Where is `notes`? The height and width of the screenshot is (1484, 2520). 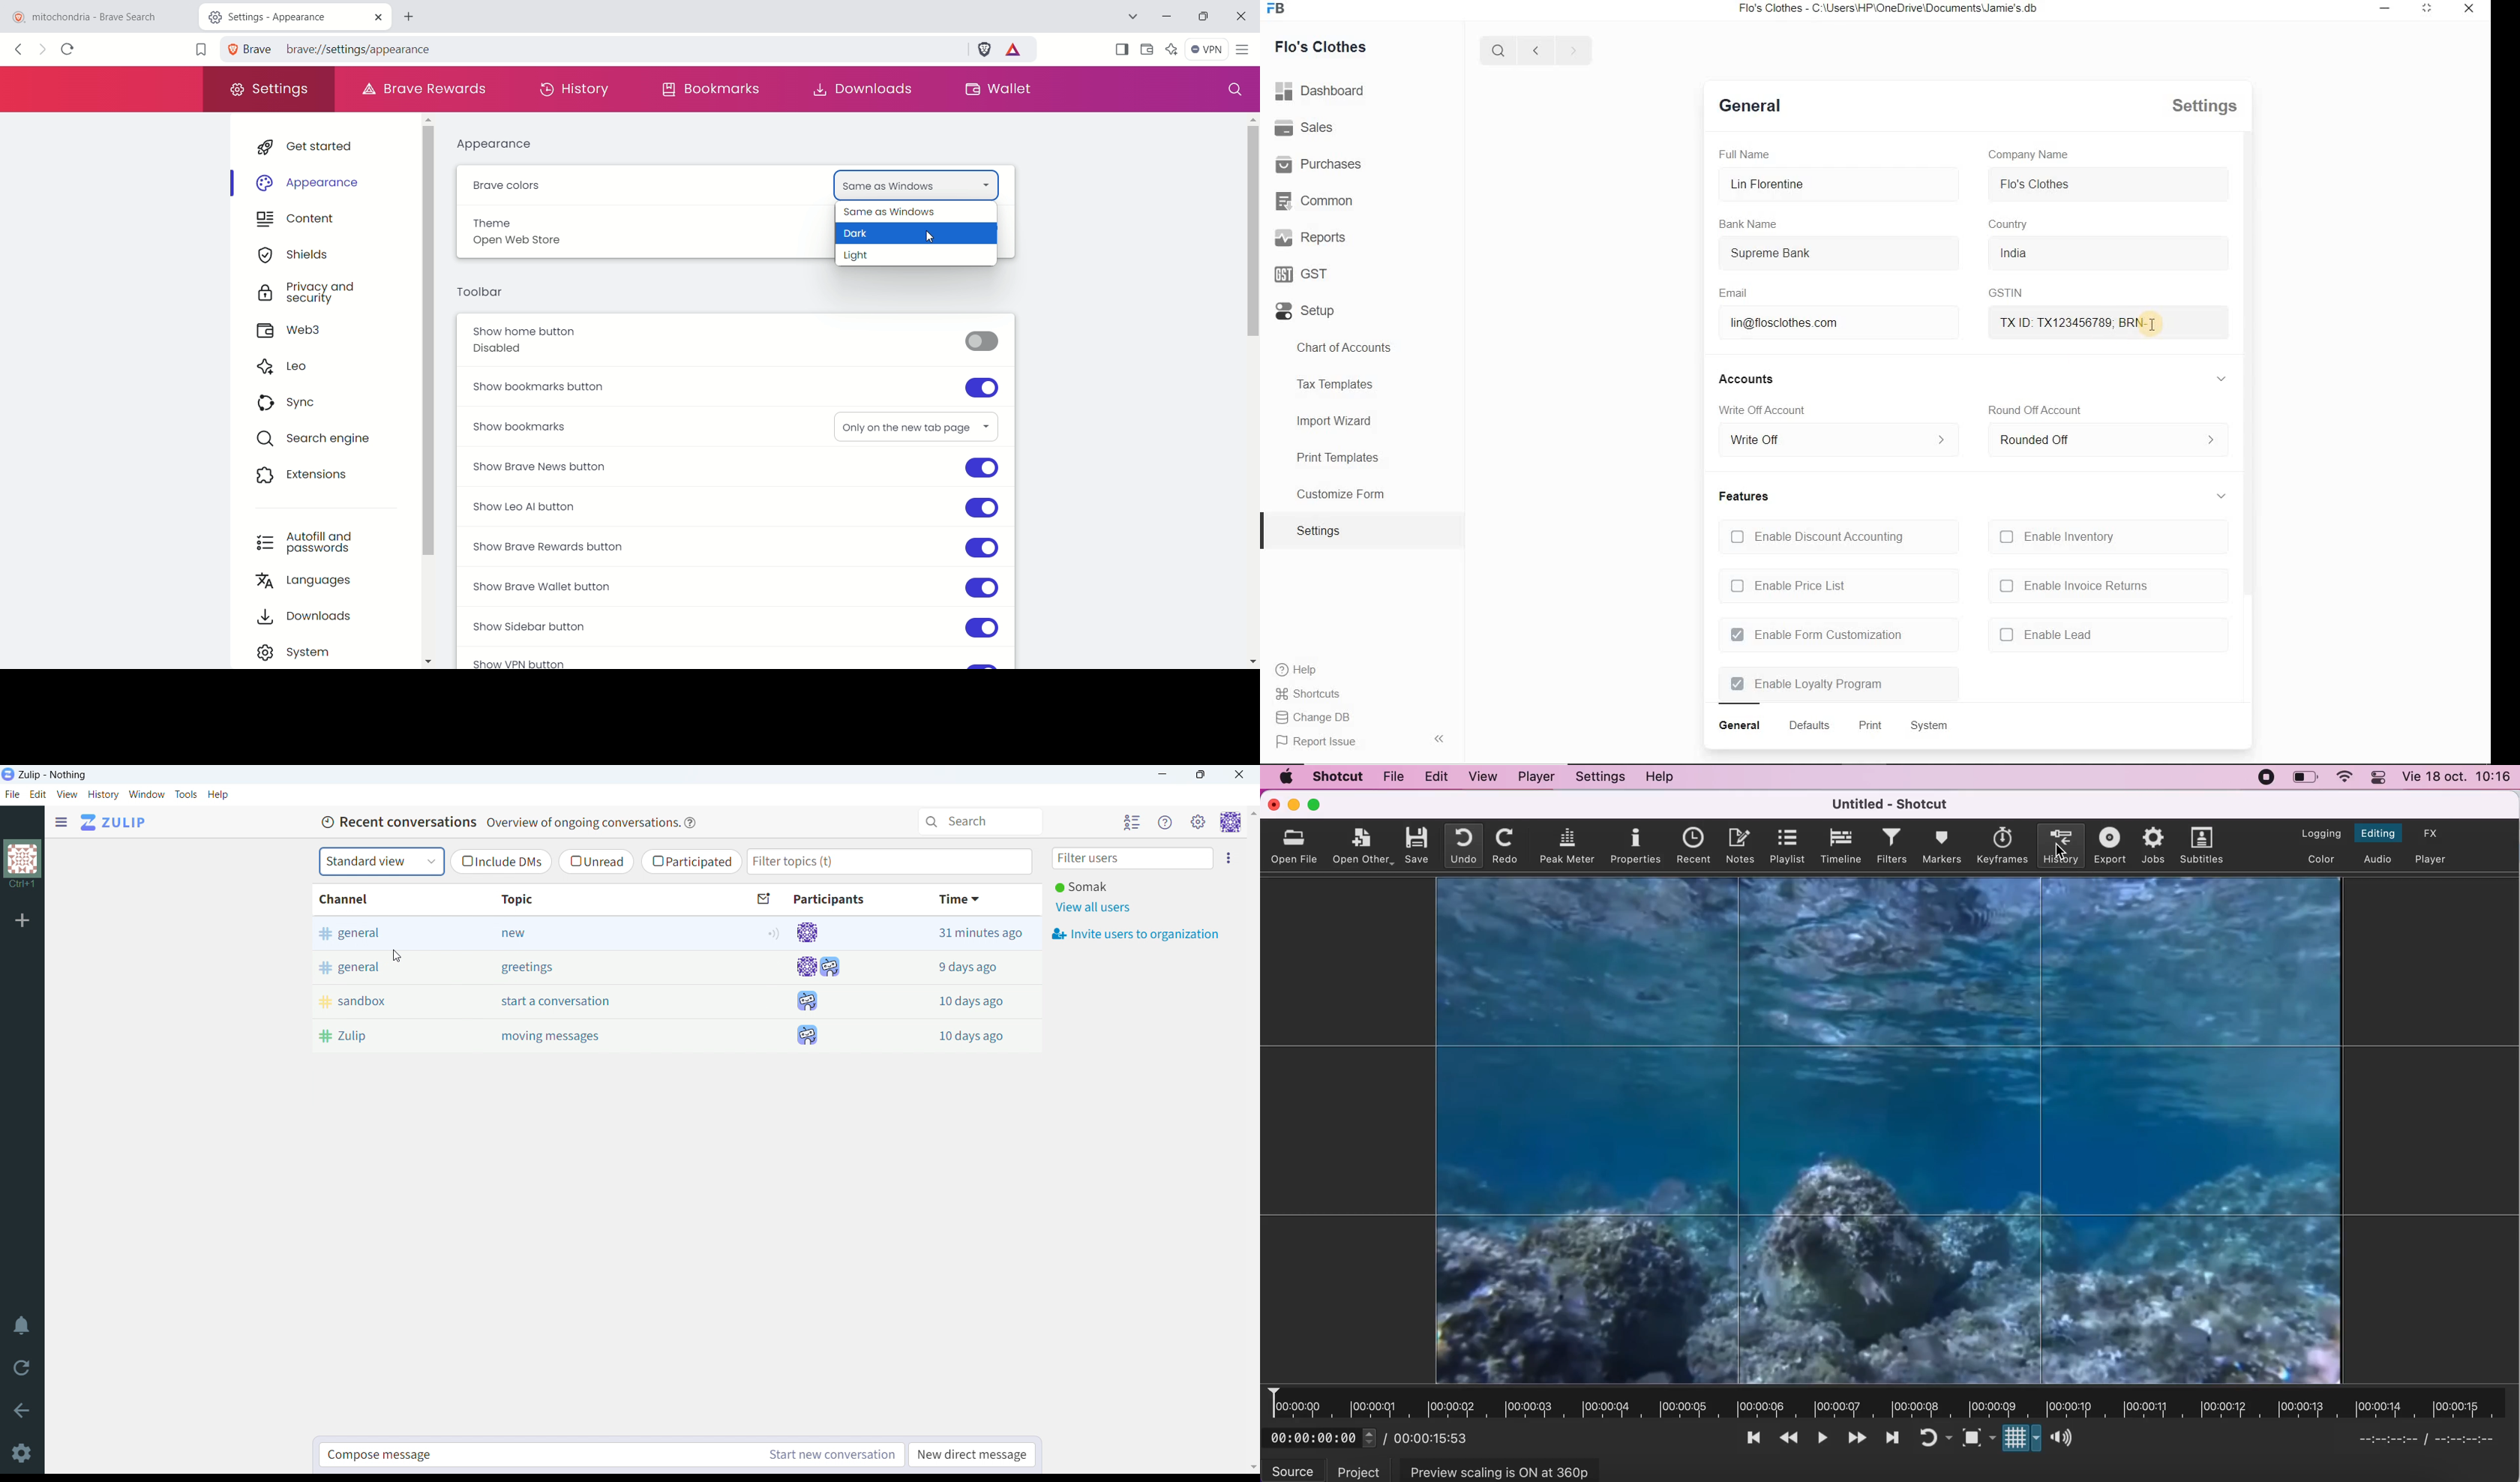 notes is located at coordinates (1738, 845).